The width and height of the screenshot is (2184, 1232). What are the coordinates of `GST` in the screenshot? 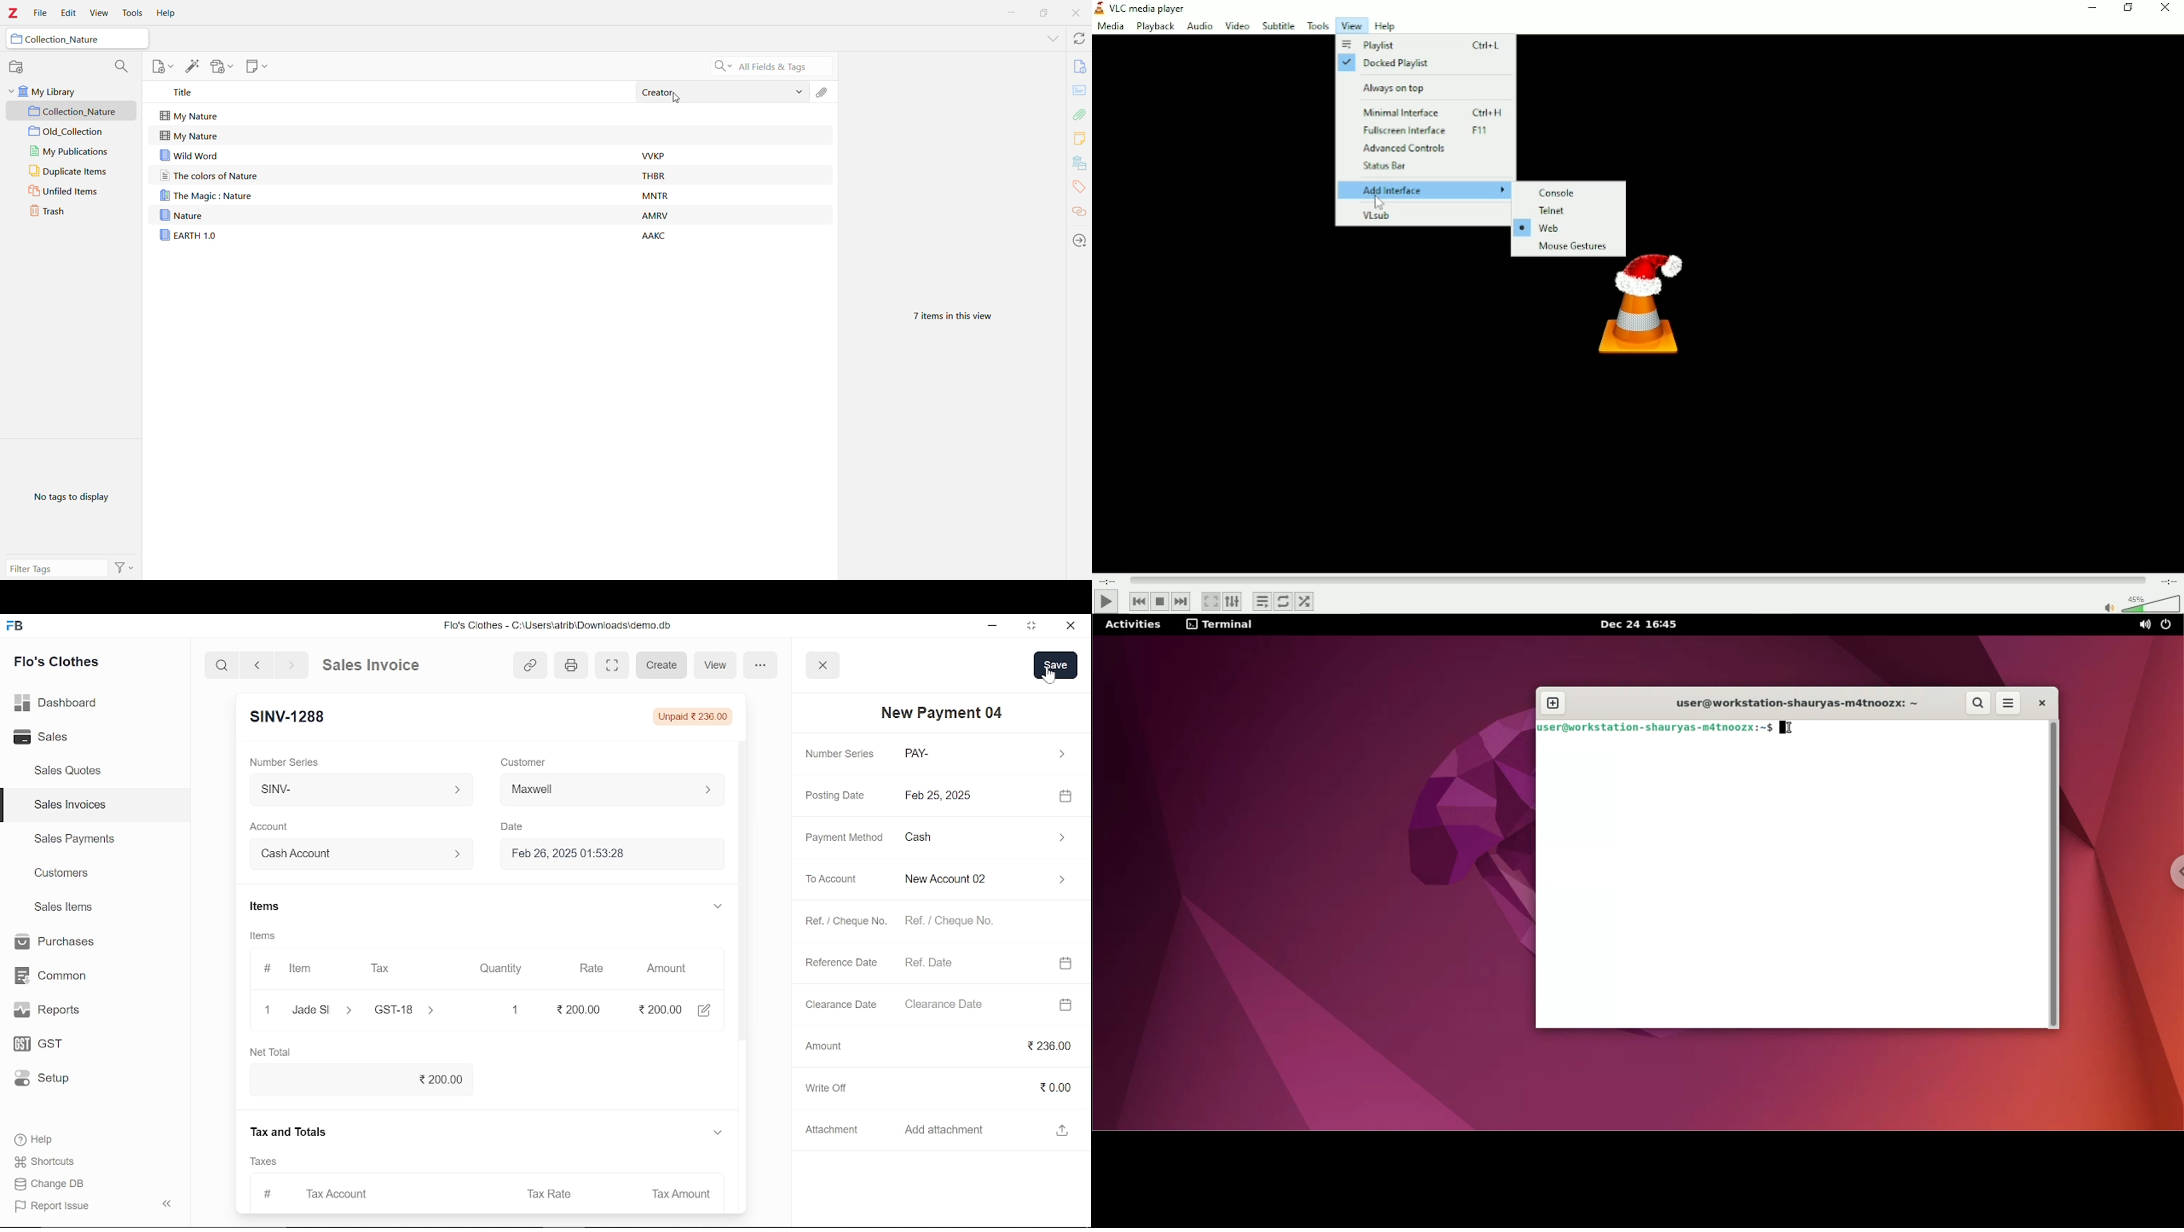 It's located at (53, 1045).